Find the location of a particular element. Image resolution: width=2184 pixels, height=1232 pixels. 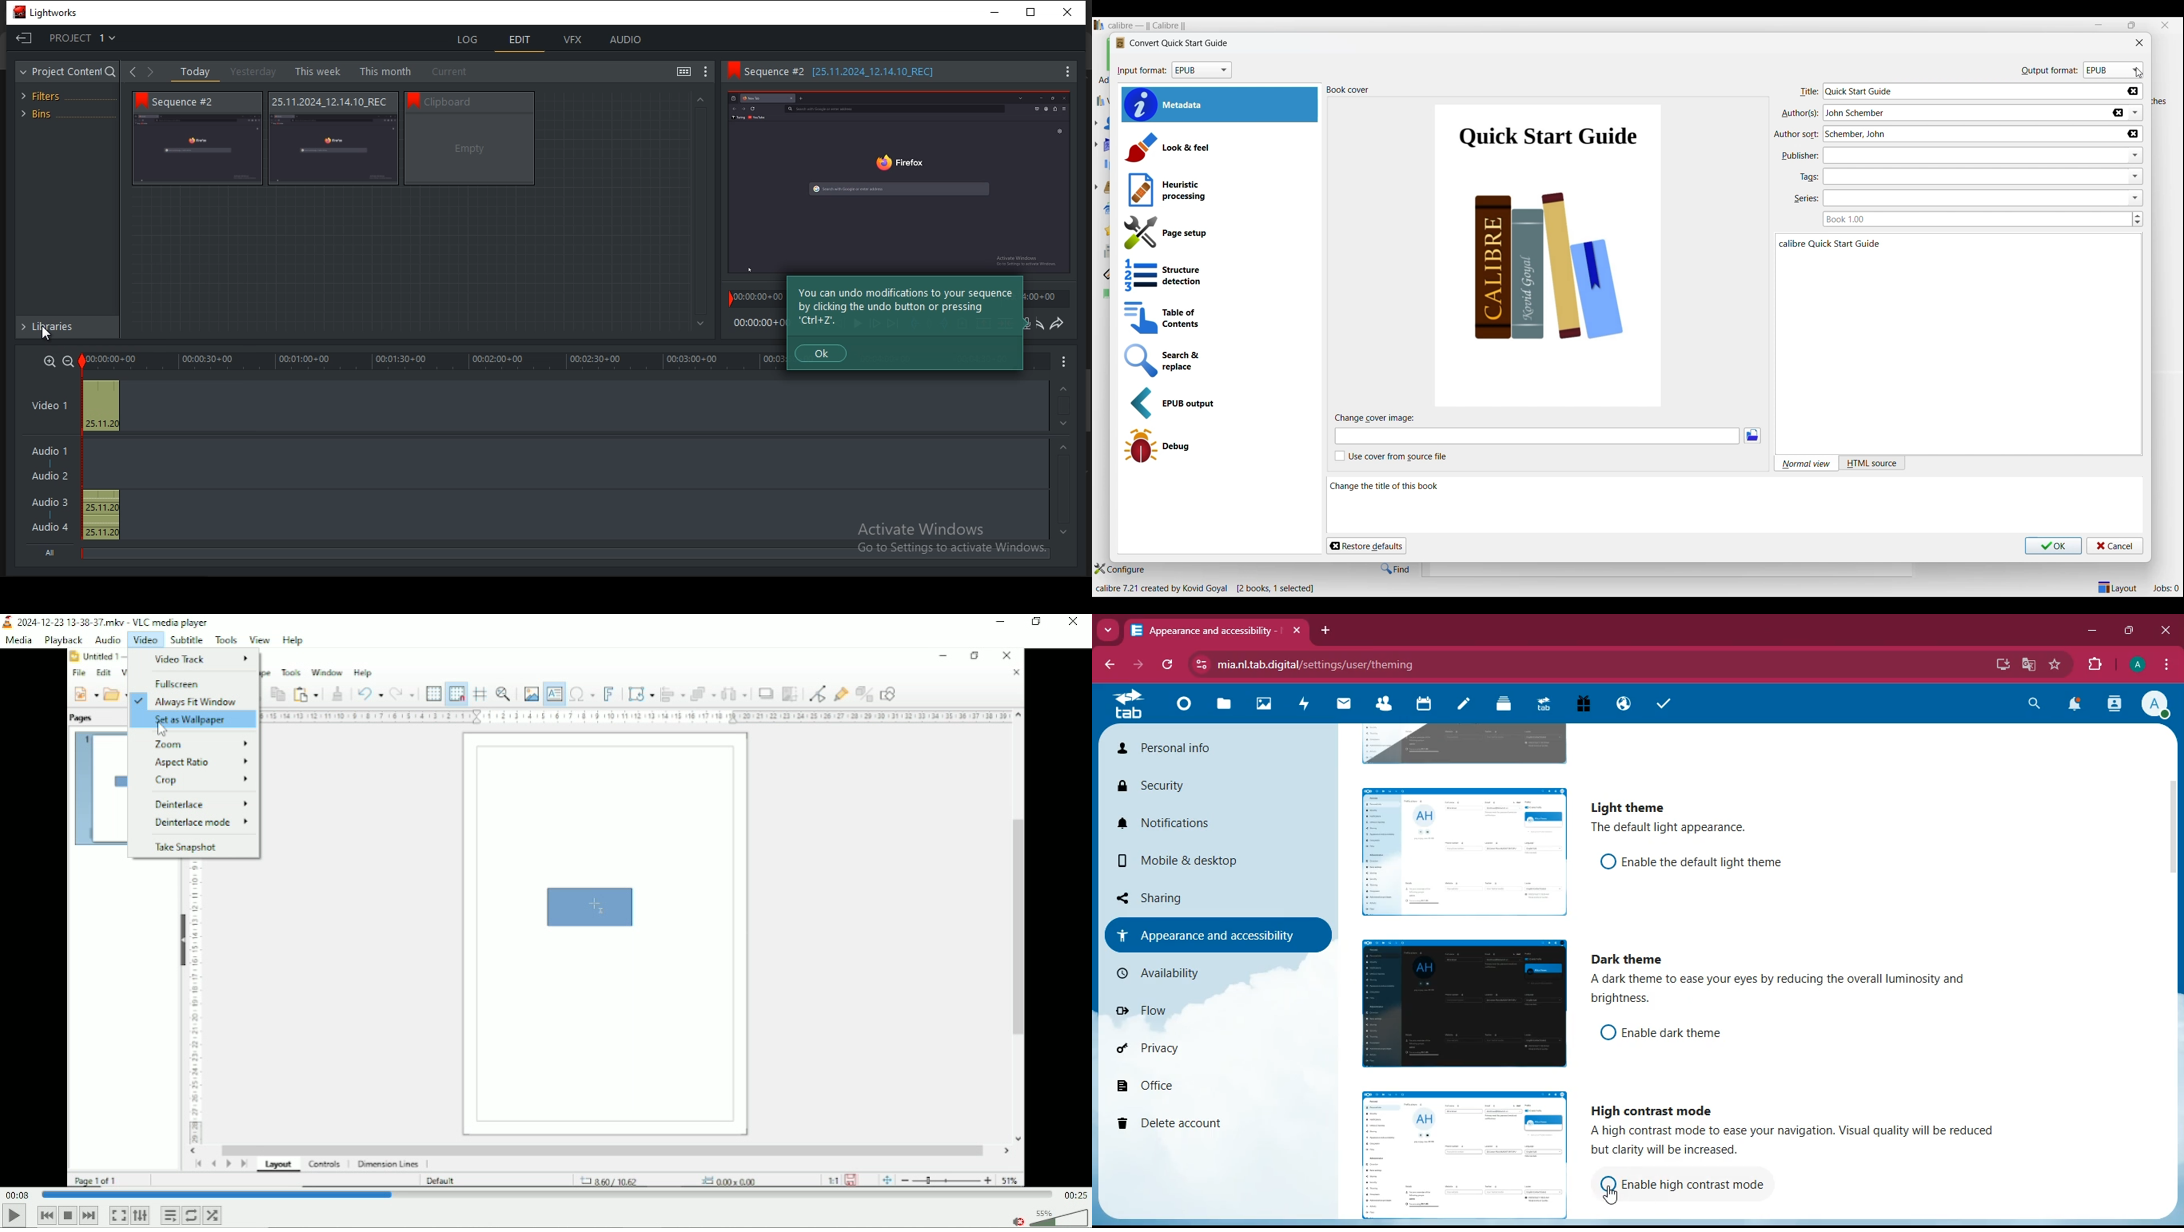

tab is located at coordinates (1202, 630).